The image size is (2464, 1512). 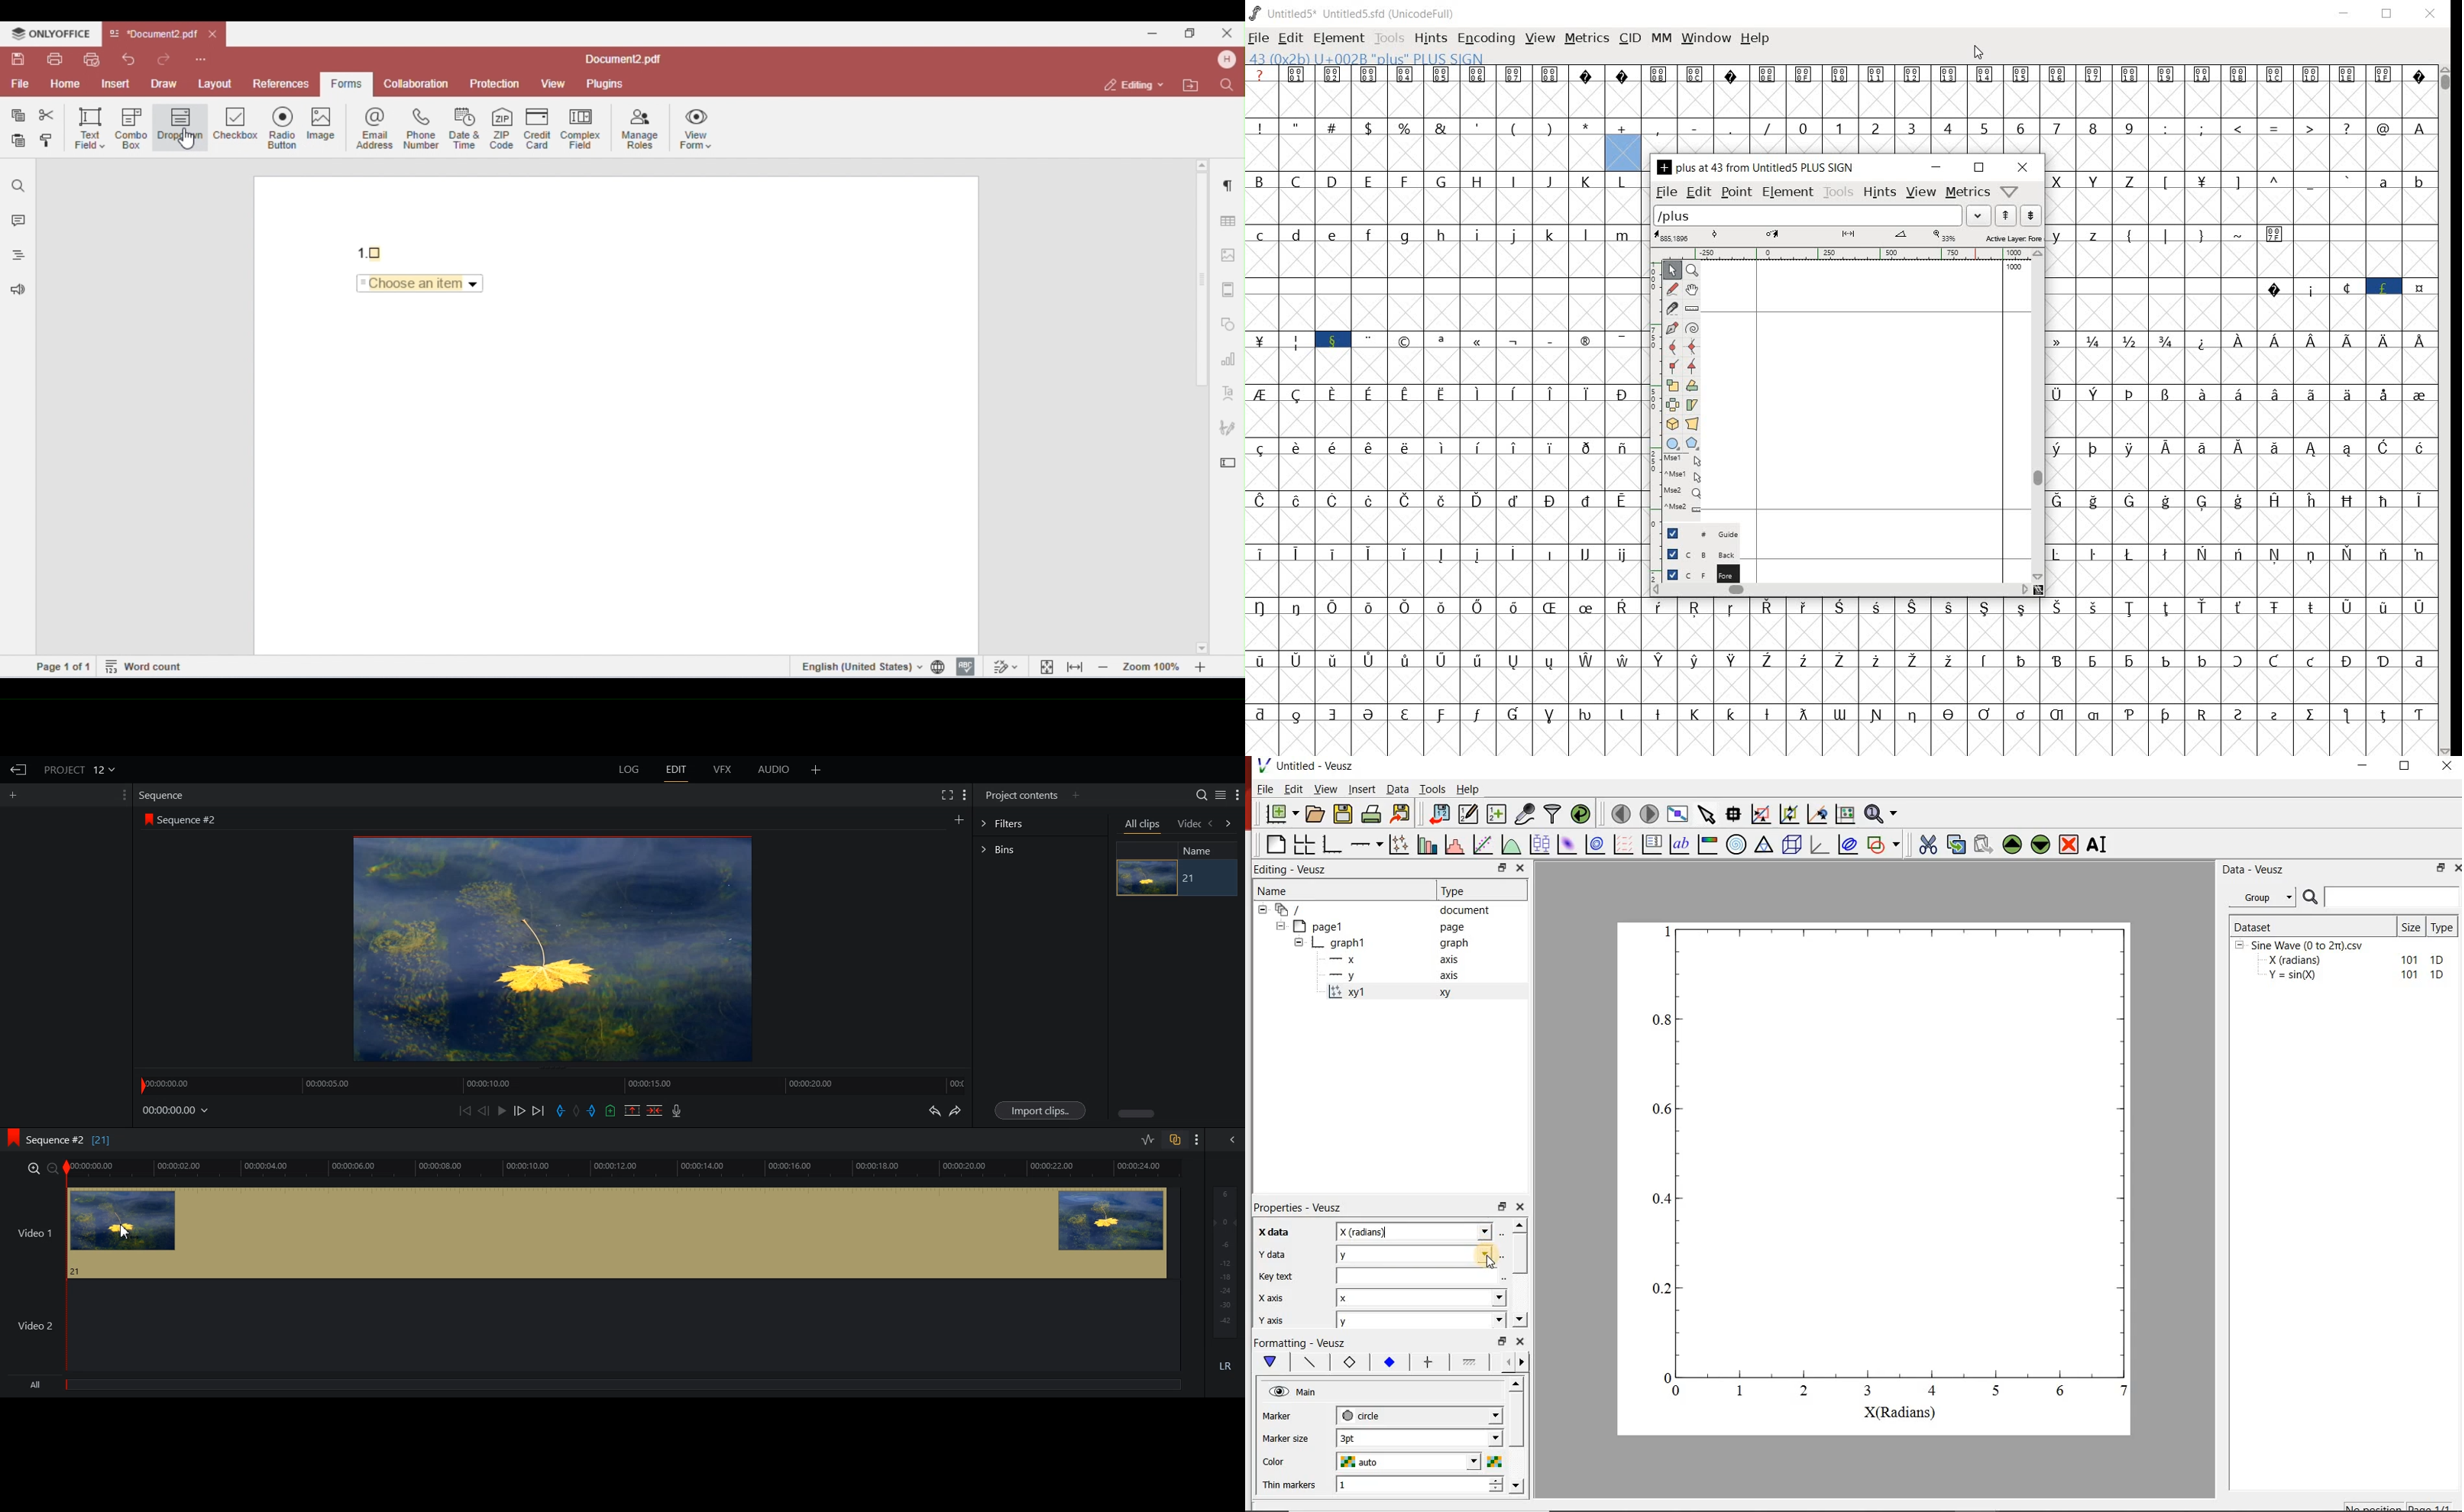 I want to click on Play, so click(x=502, y=1110).